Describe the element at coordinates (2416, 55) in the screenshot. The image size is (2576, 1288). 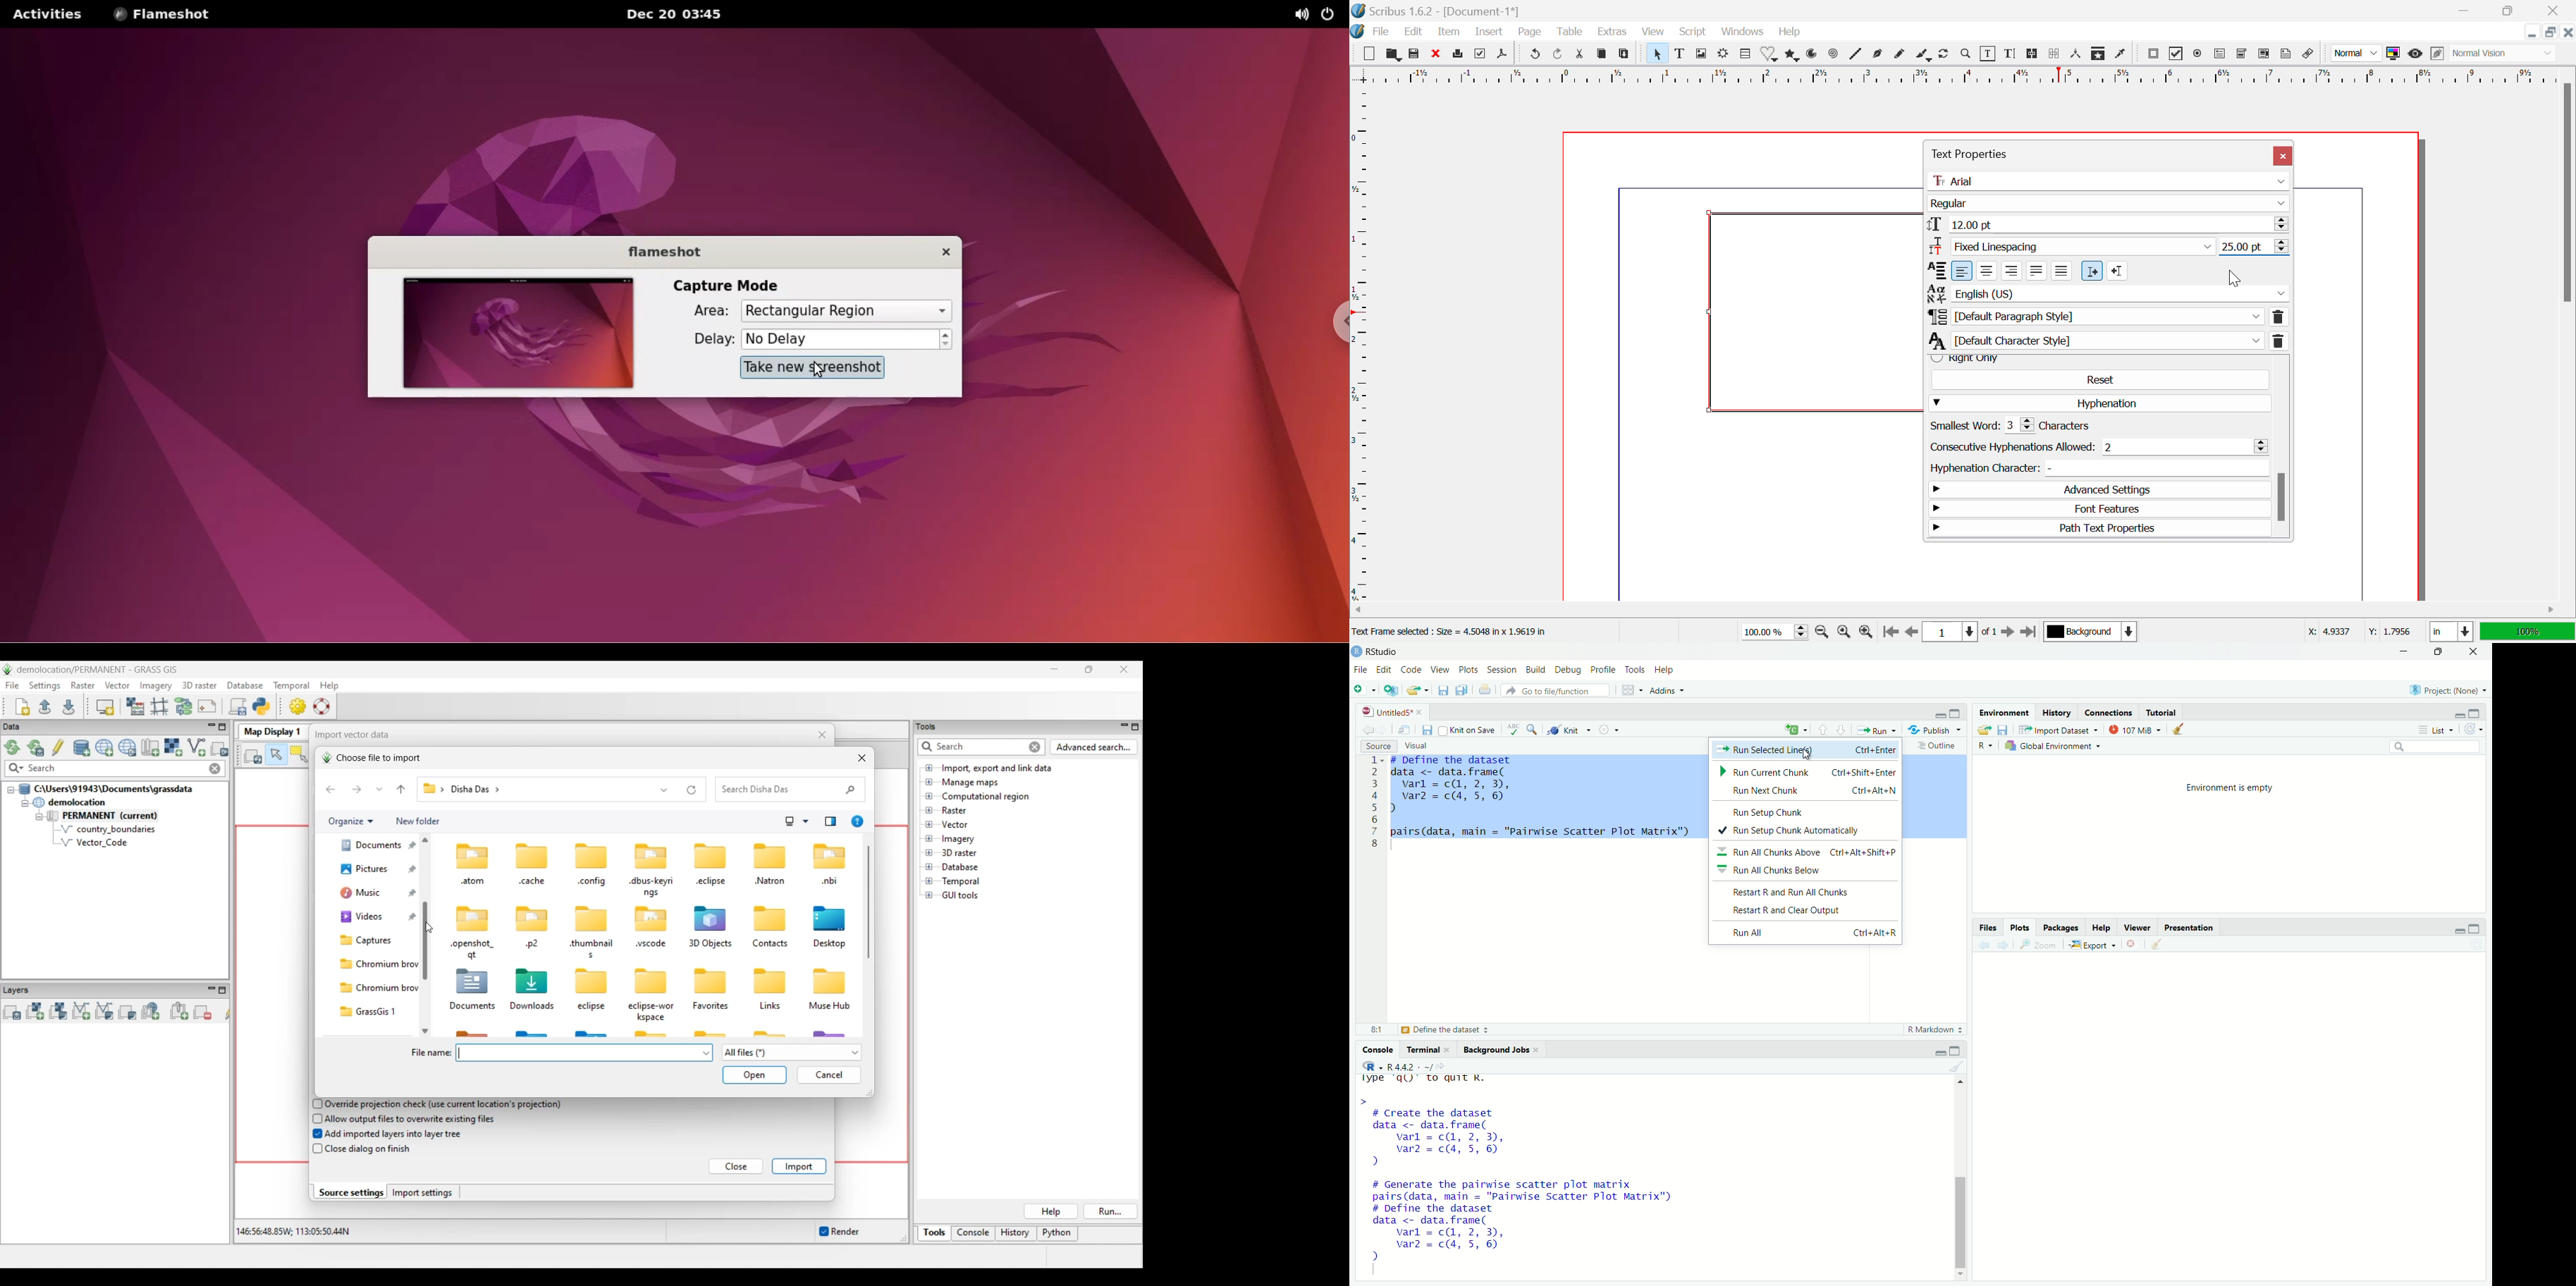
I see `Preview Mode` at that location.